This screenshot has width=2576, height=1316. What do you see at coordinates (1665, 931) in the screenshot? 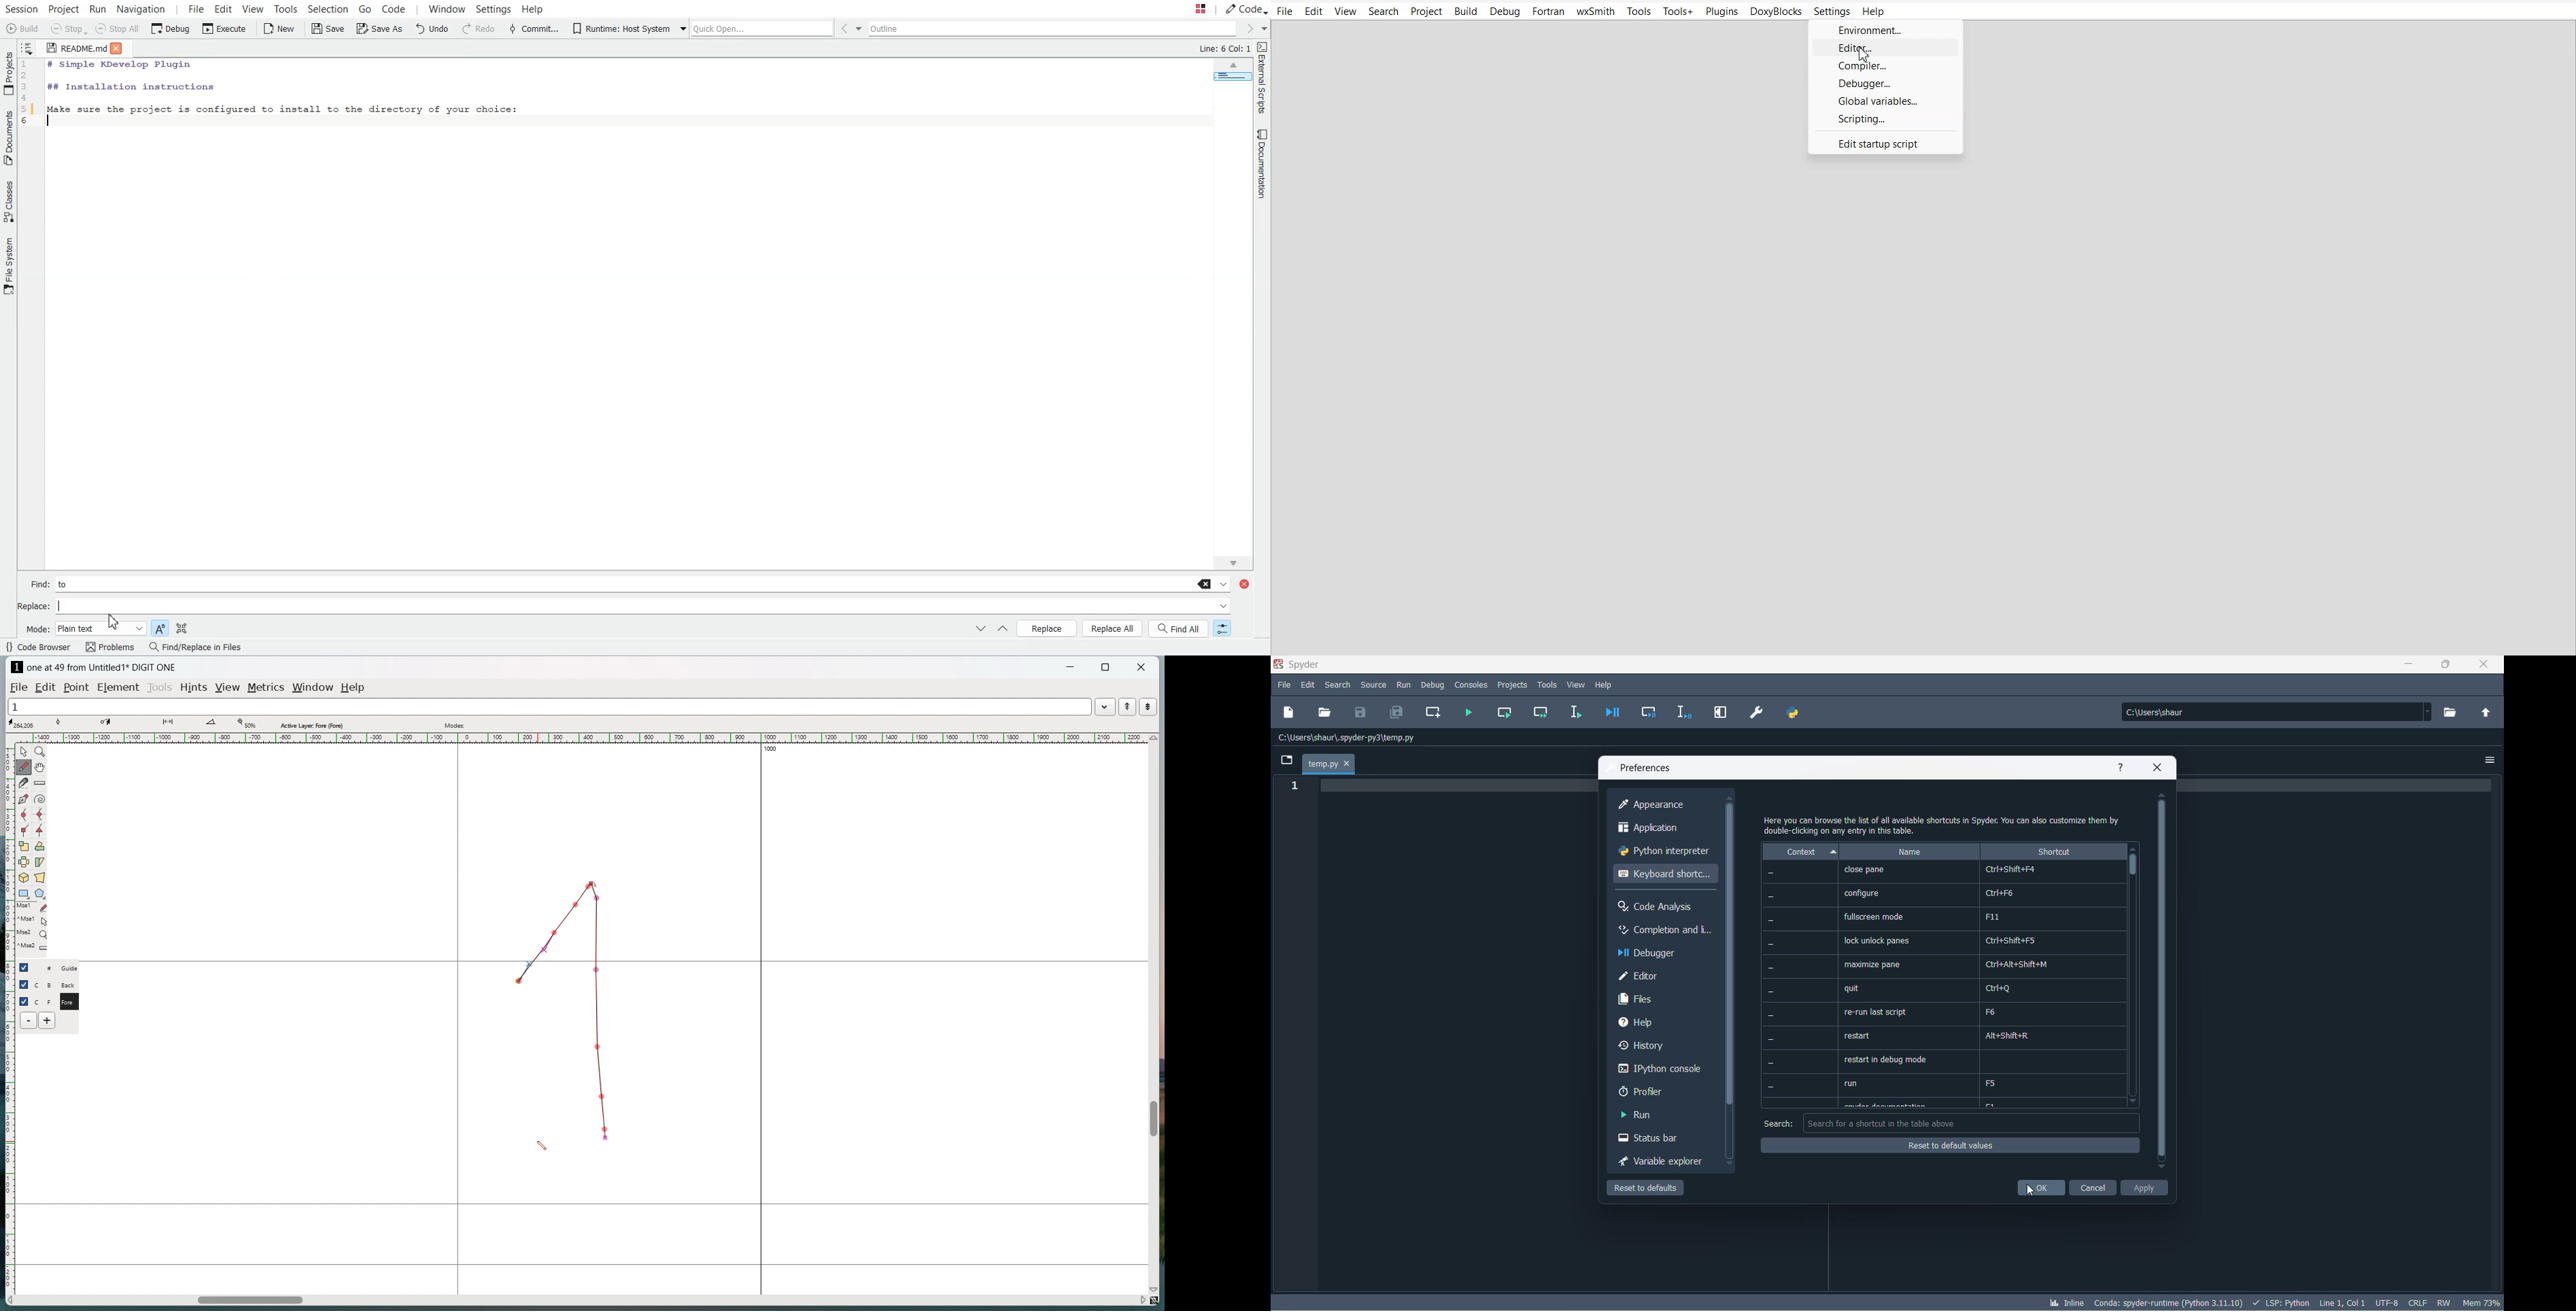
I see `completion` at bounding box center [1665, 931].